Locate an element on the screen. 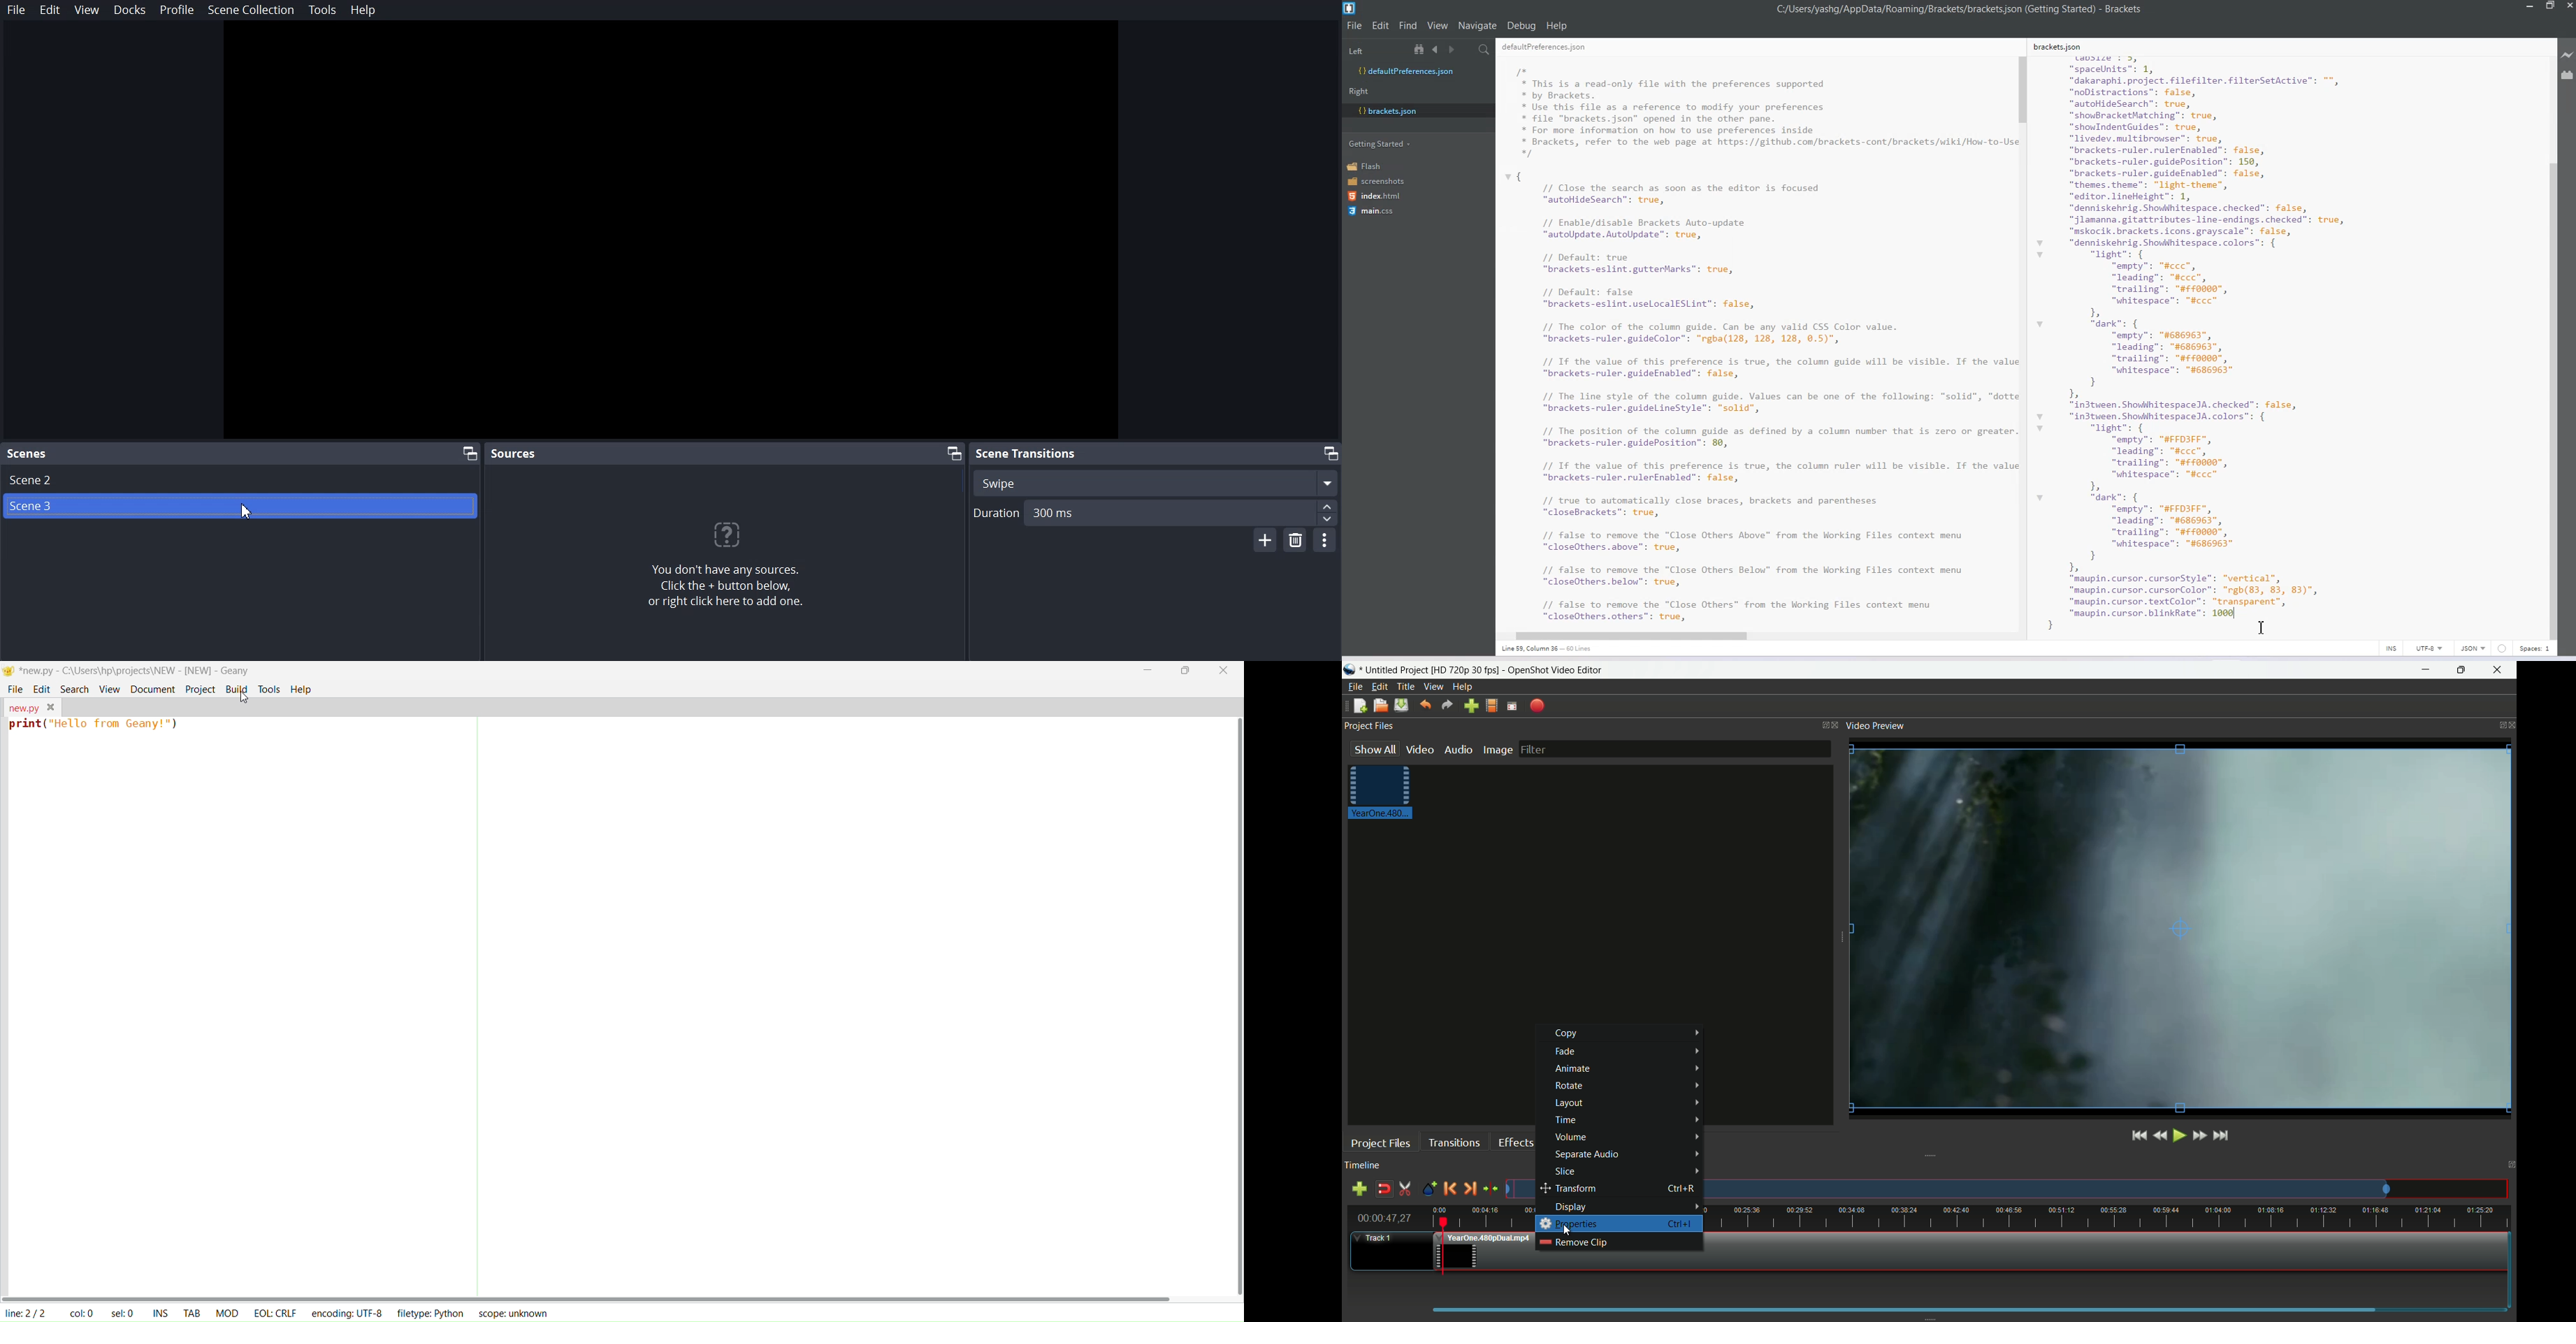 Image resolution: width=2576 pixels, height=1344 pixels. Transition Properties is located at coordinates (1329, 542).